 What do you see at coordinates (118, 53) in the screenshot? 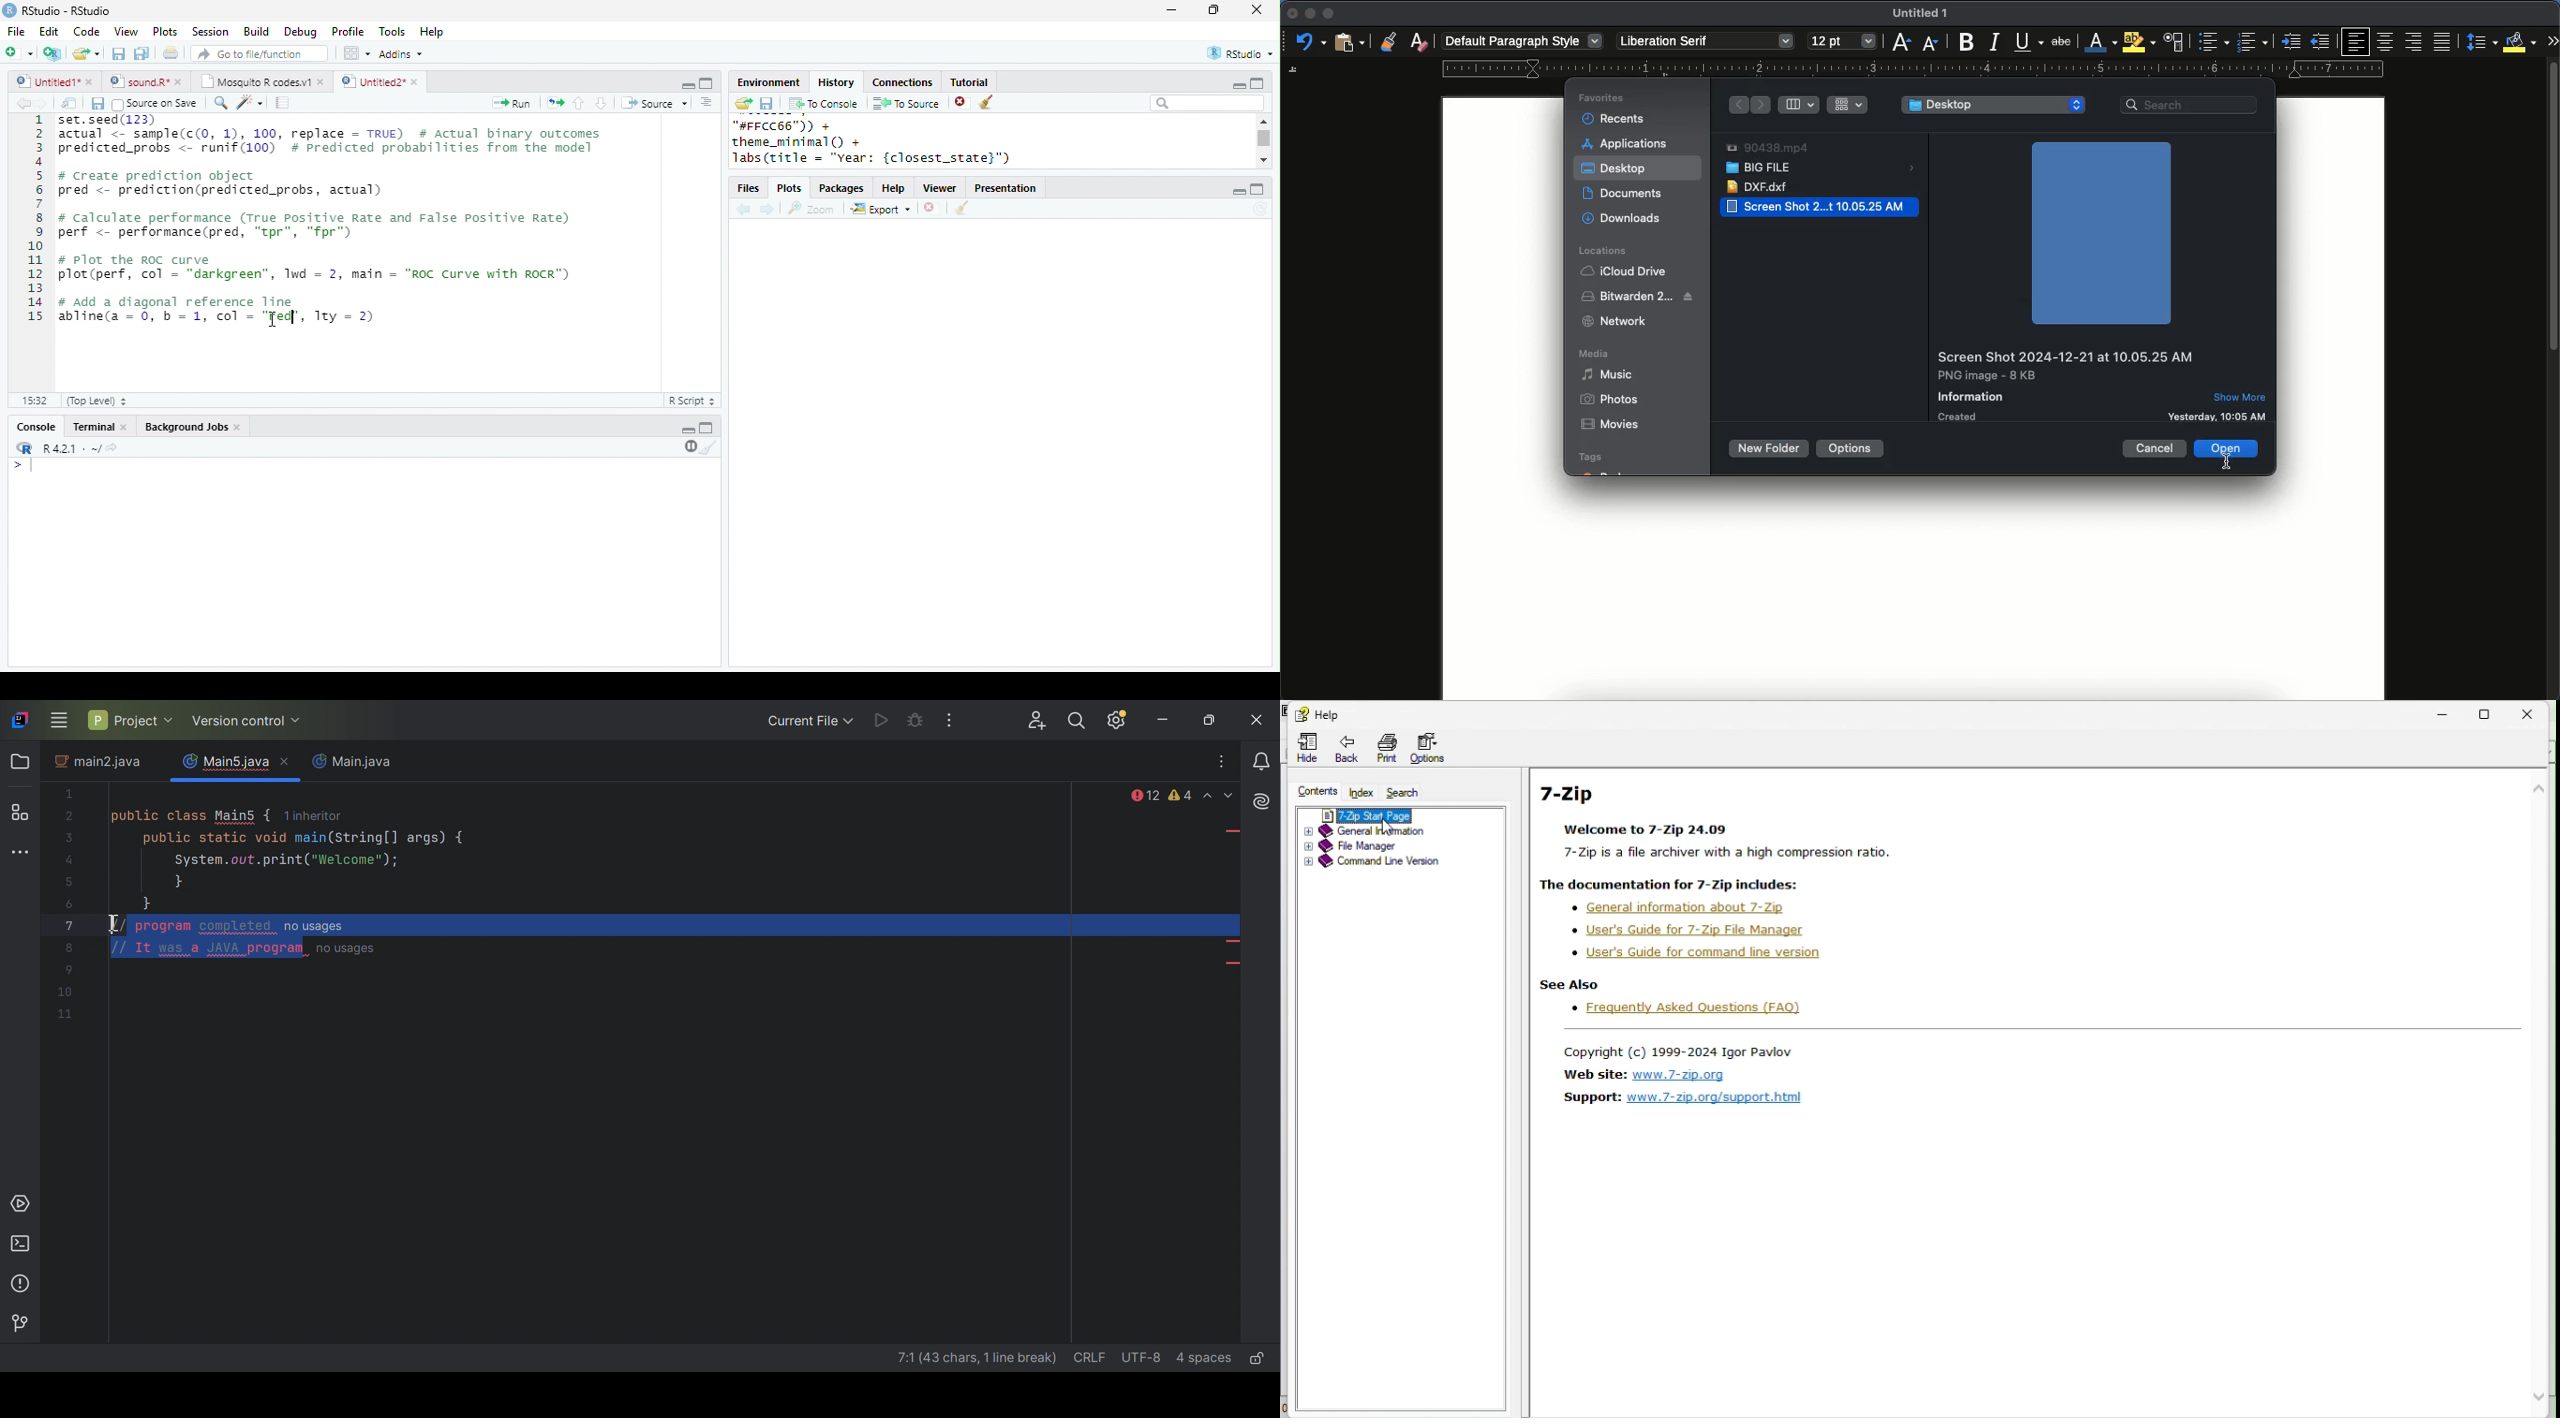
I see `save` at bounding box center [118, 53].